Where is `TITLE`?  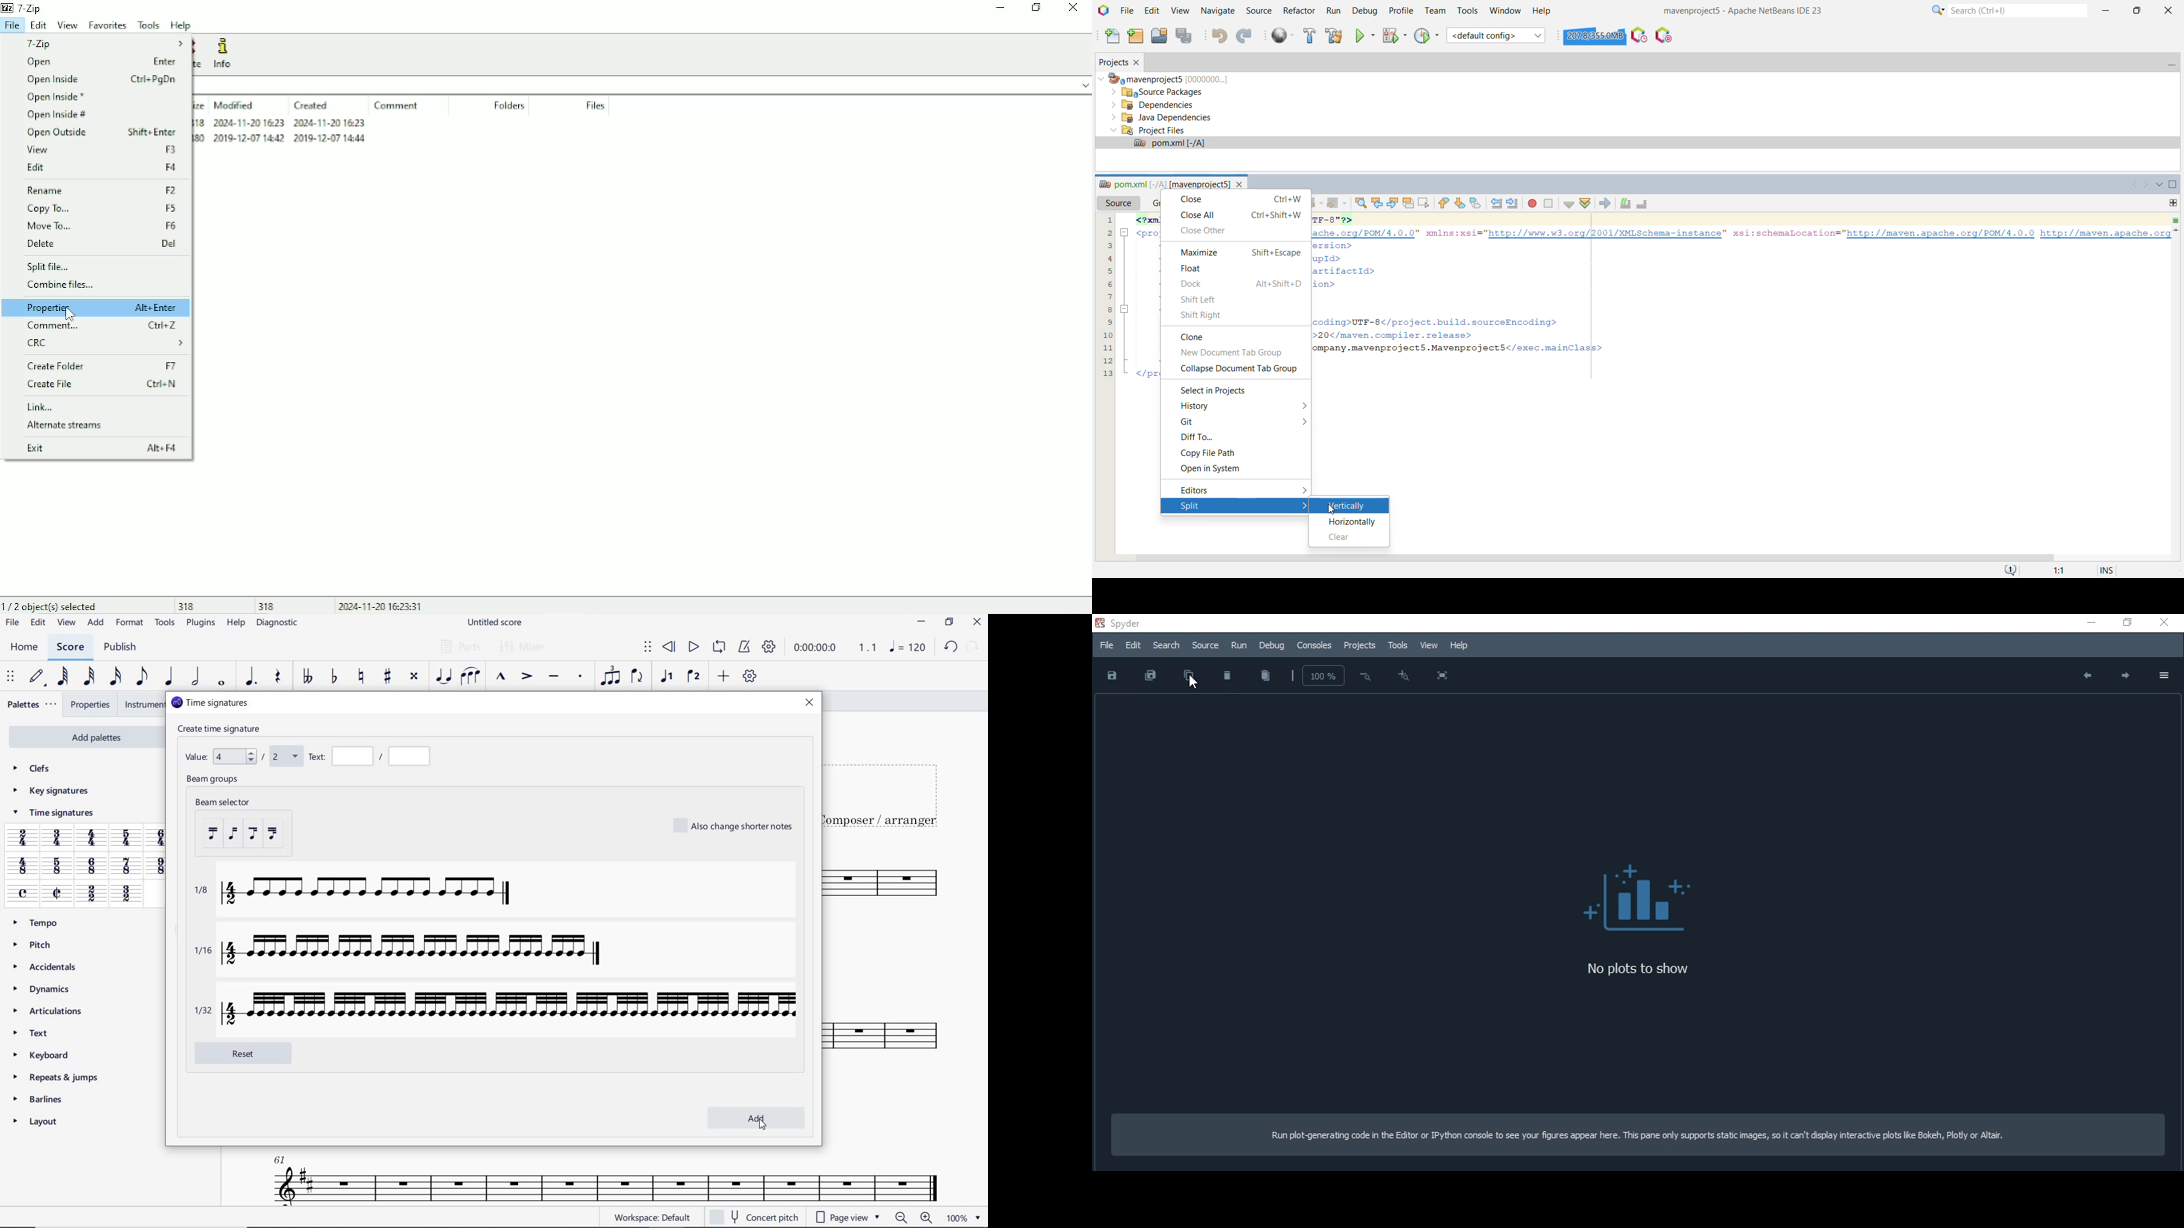 TITLE is located at coordinates (888, 789).